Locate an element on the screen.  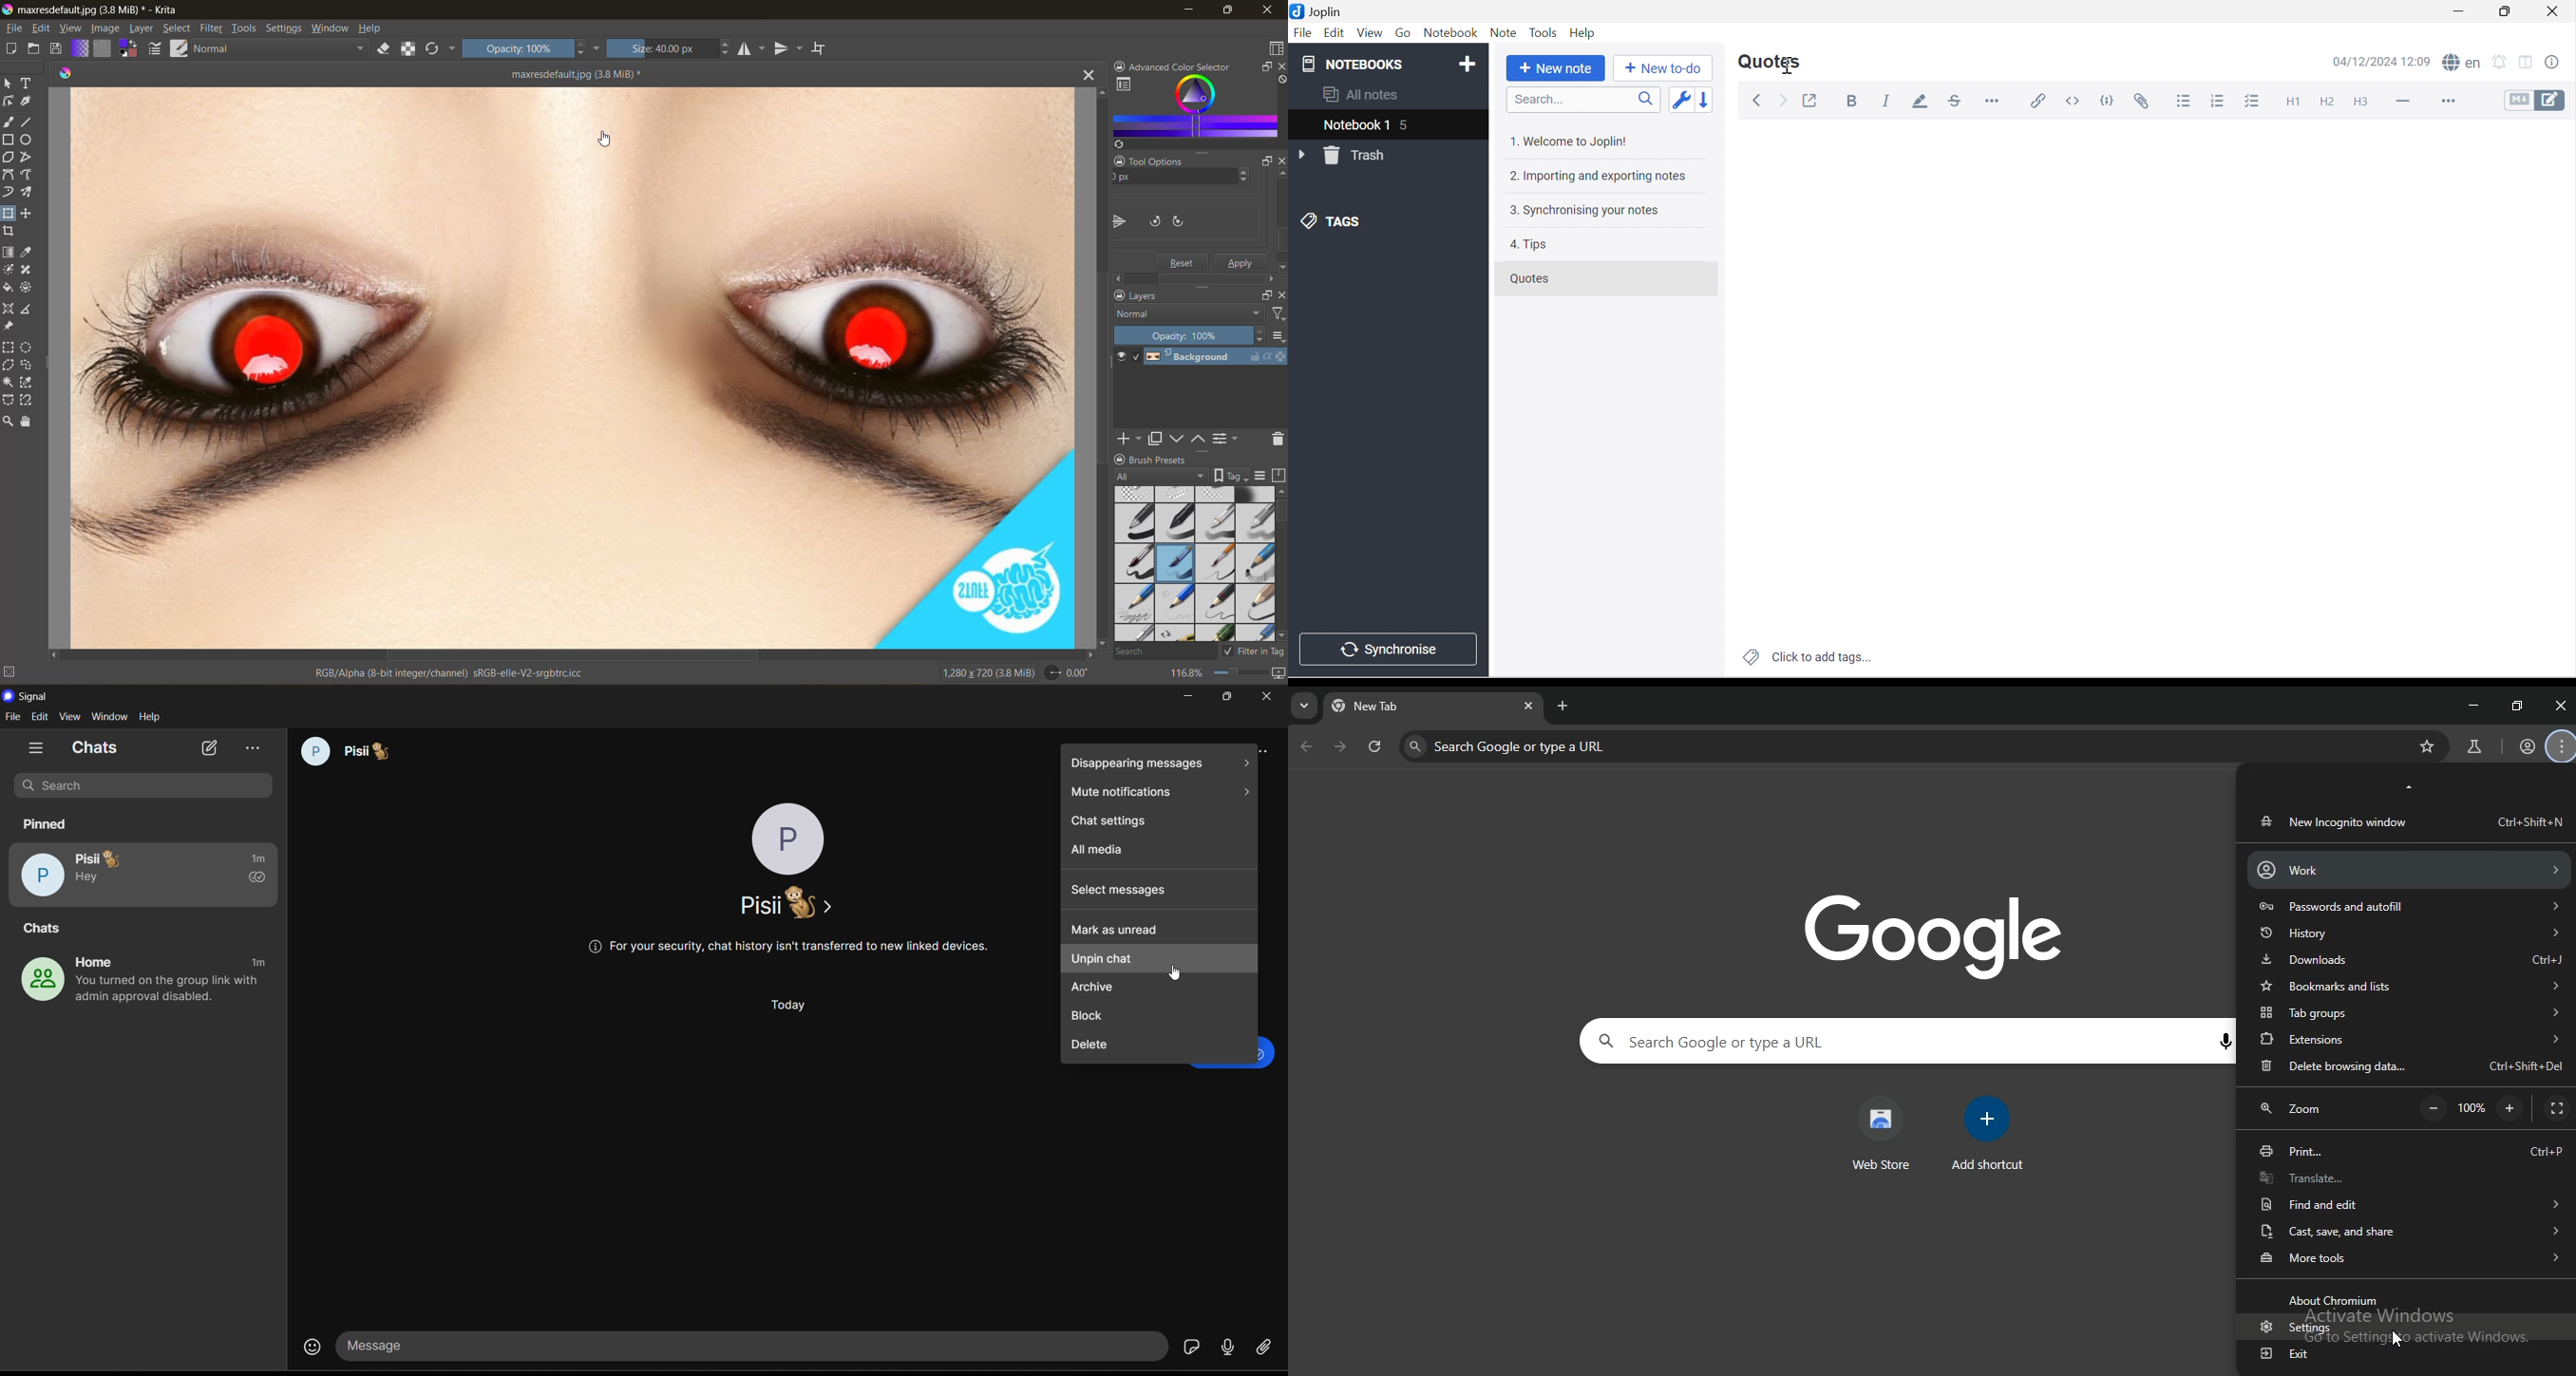
tool is located at coordinates (28, 101).